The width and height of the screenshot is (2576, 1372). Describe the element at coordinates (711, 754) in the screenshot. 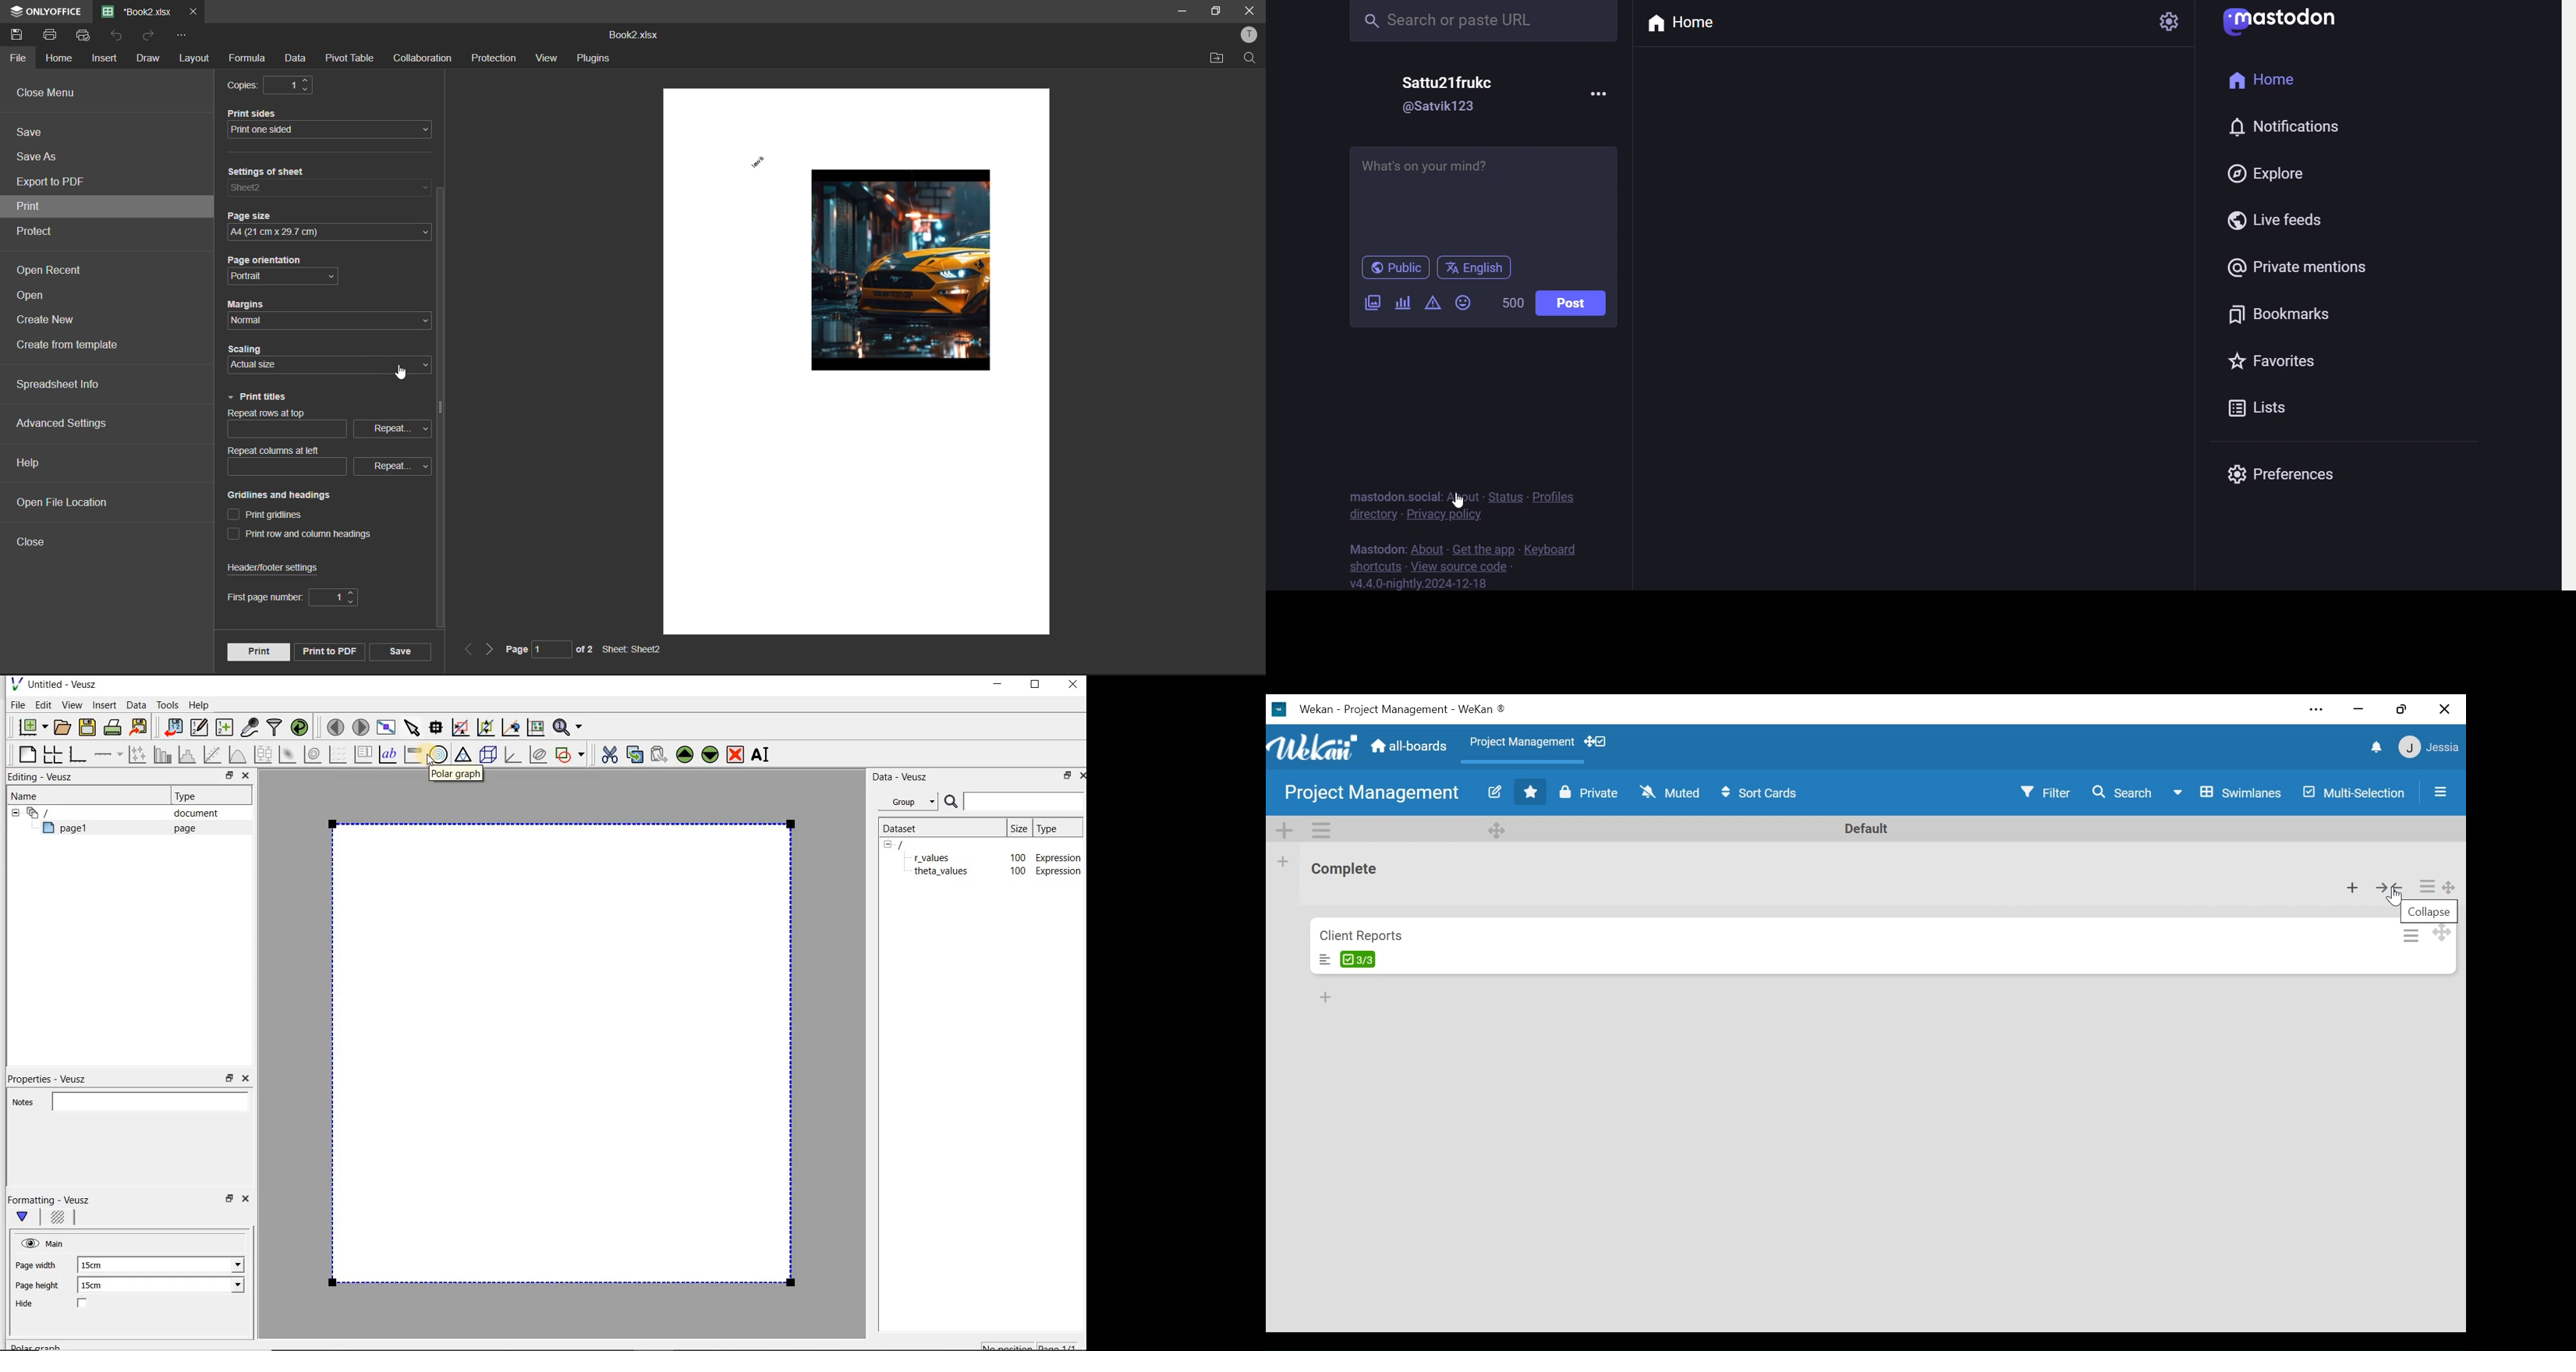

I see `Move the selected widget down` at that location.